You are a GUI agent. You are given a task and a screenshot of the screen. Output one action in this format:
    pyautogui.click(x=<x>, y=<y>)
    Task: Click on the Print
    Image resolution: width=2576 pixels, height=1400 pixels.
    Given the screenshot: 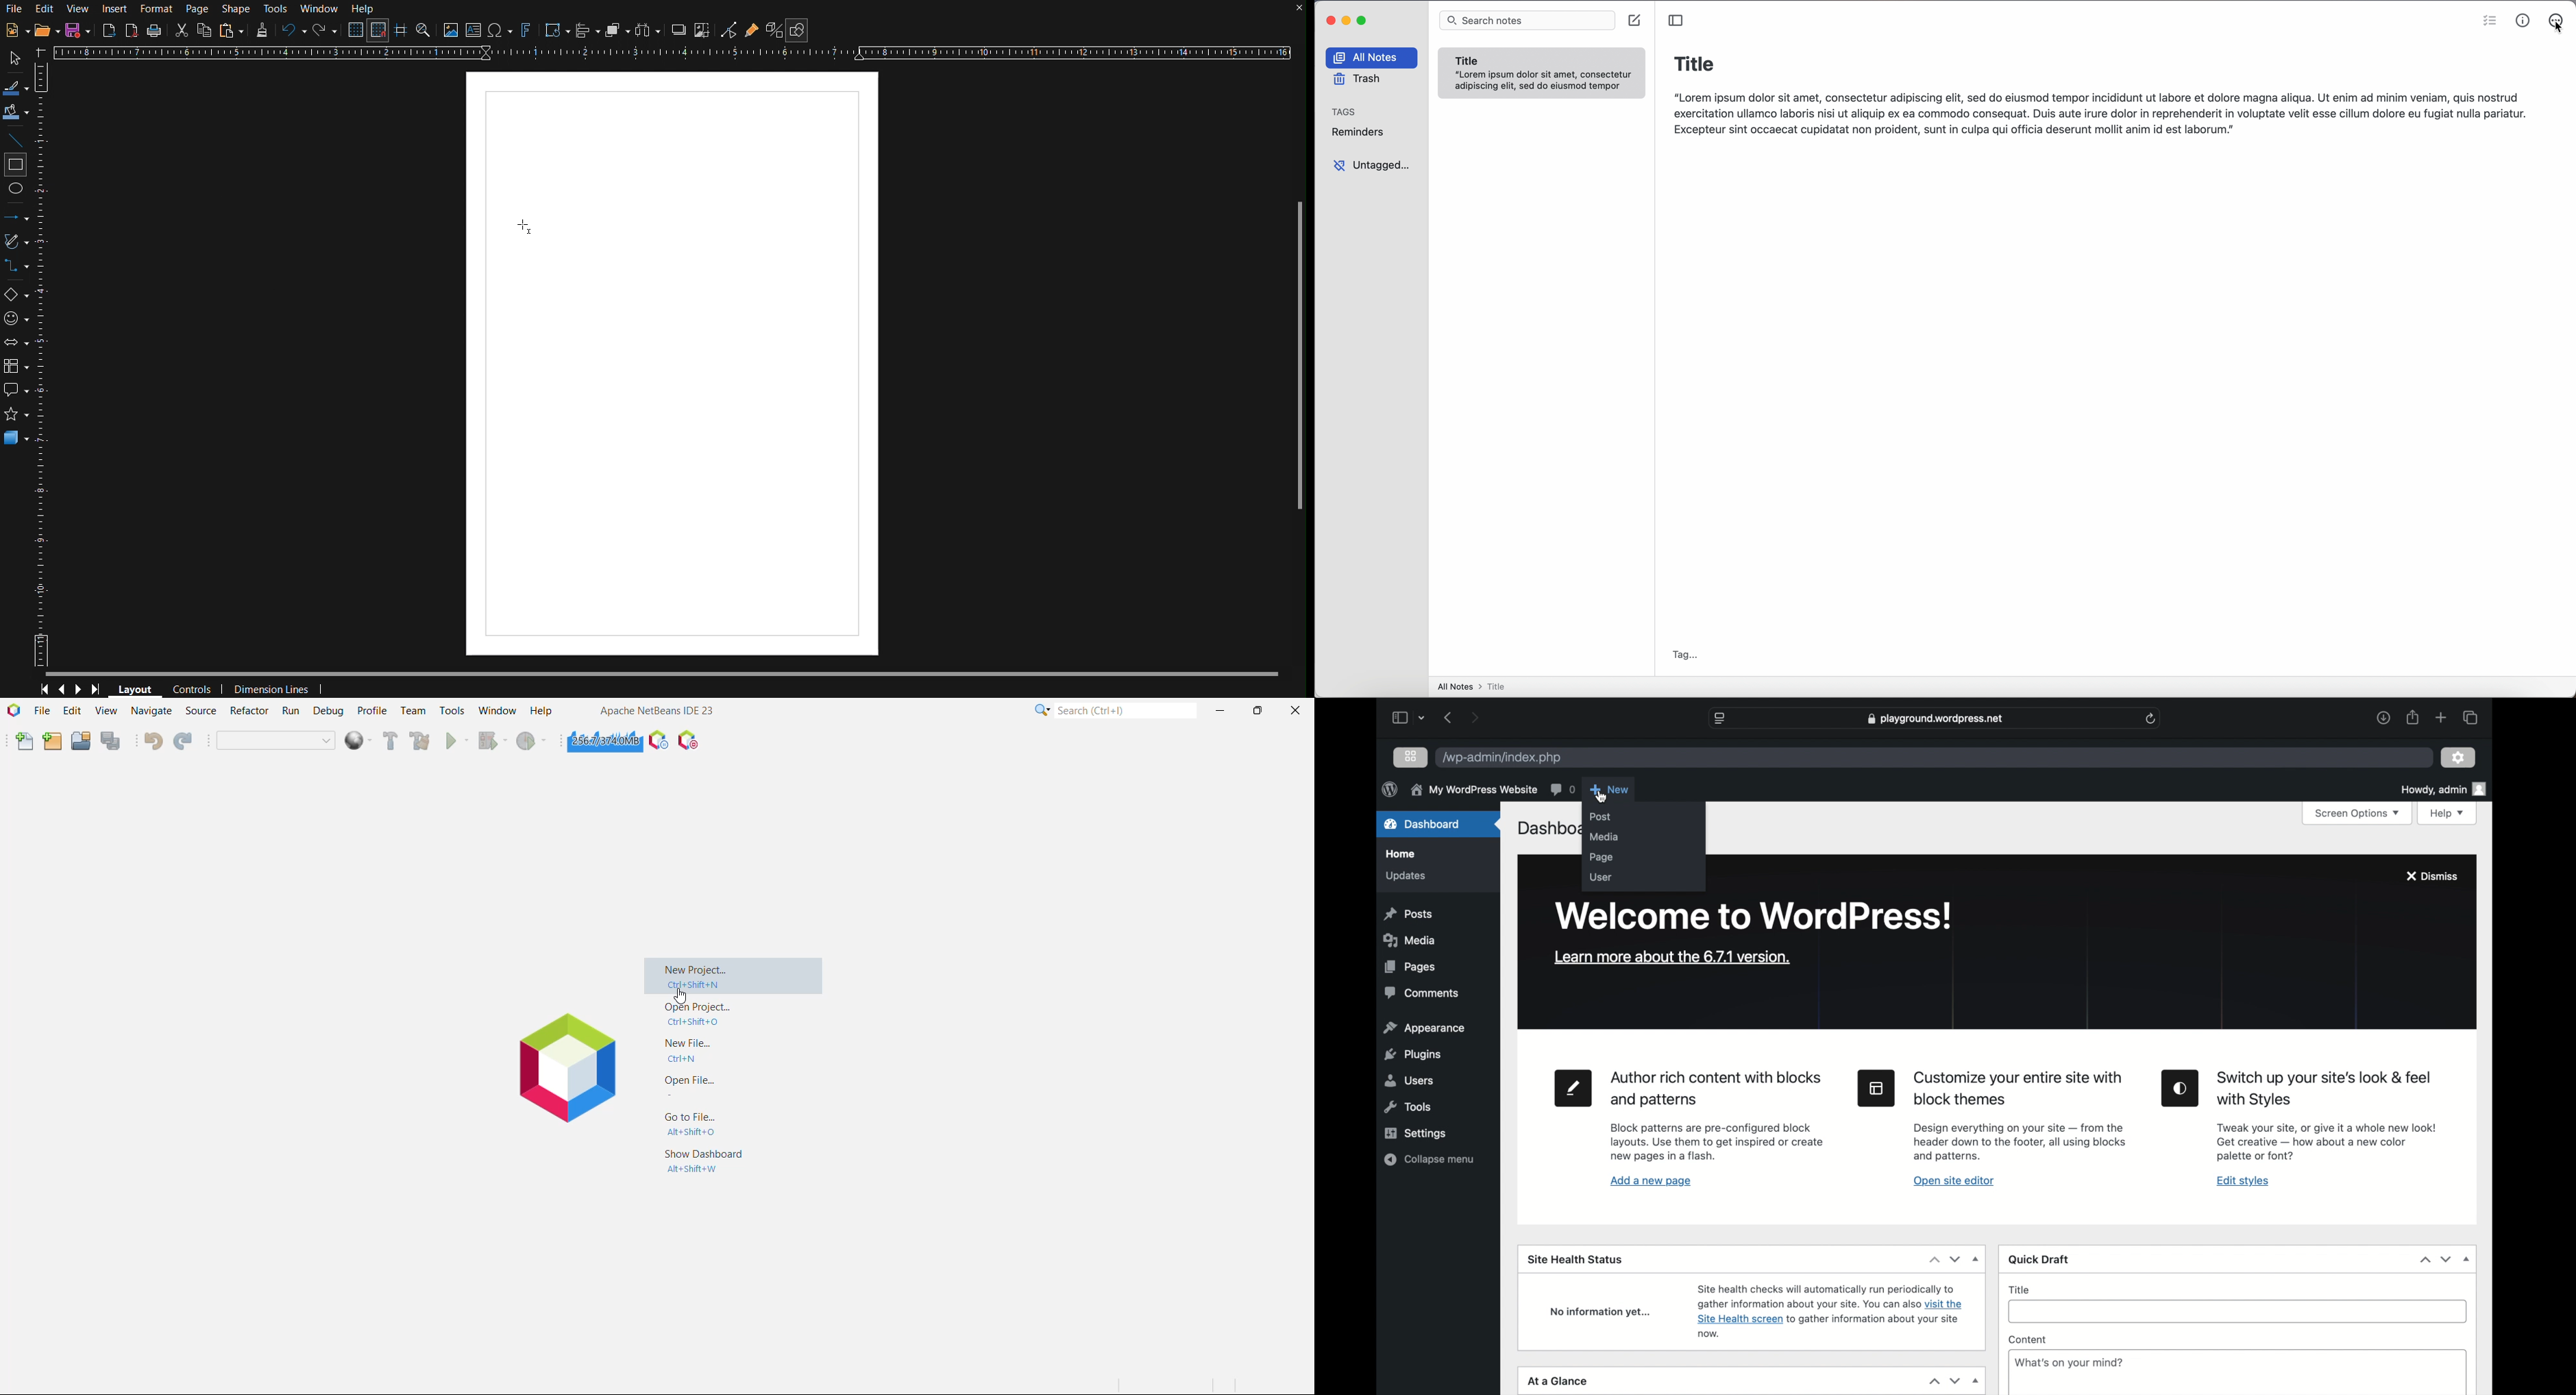 What is the action you would take?
    pyautogui.click(x=154, y=31)
    